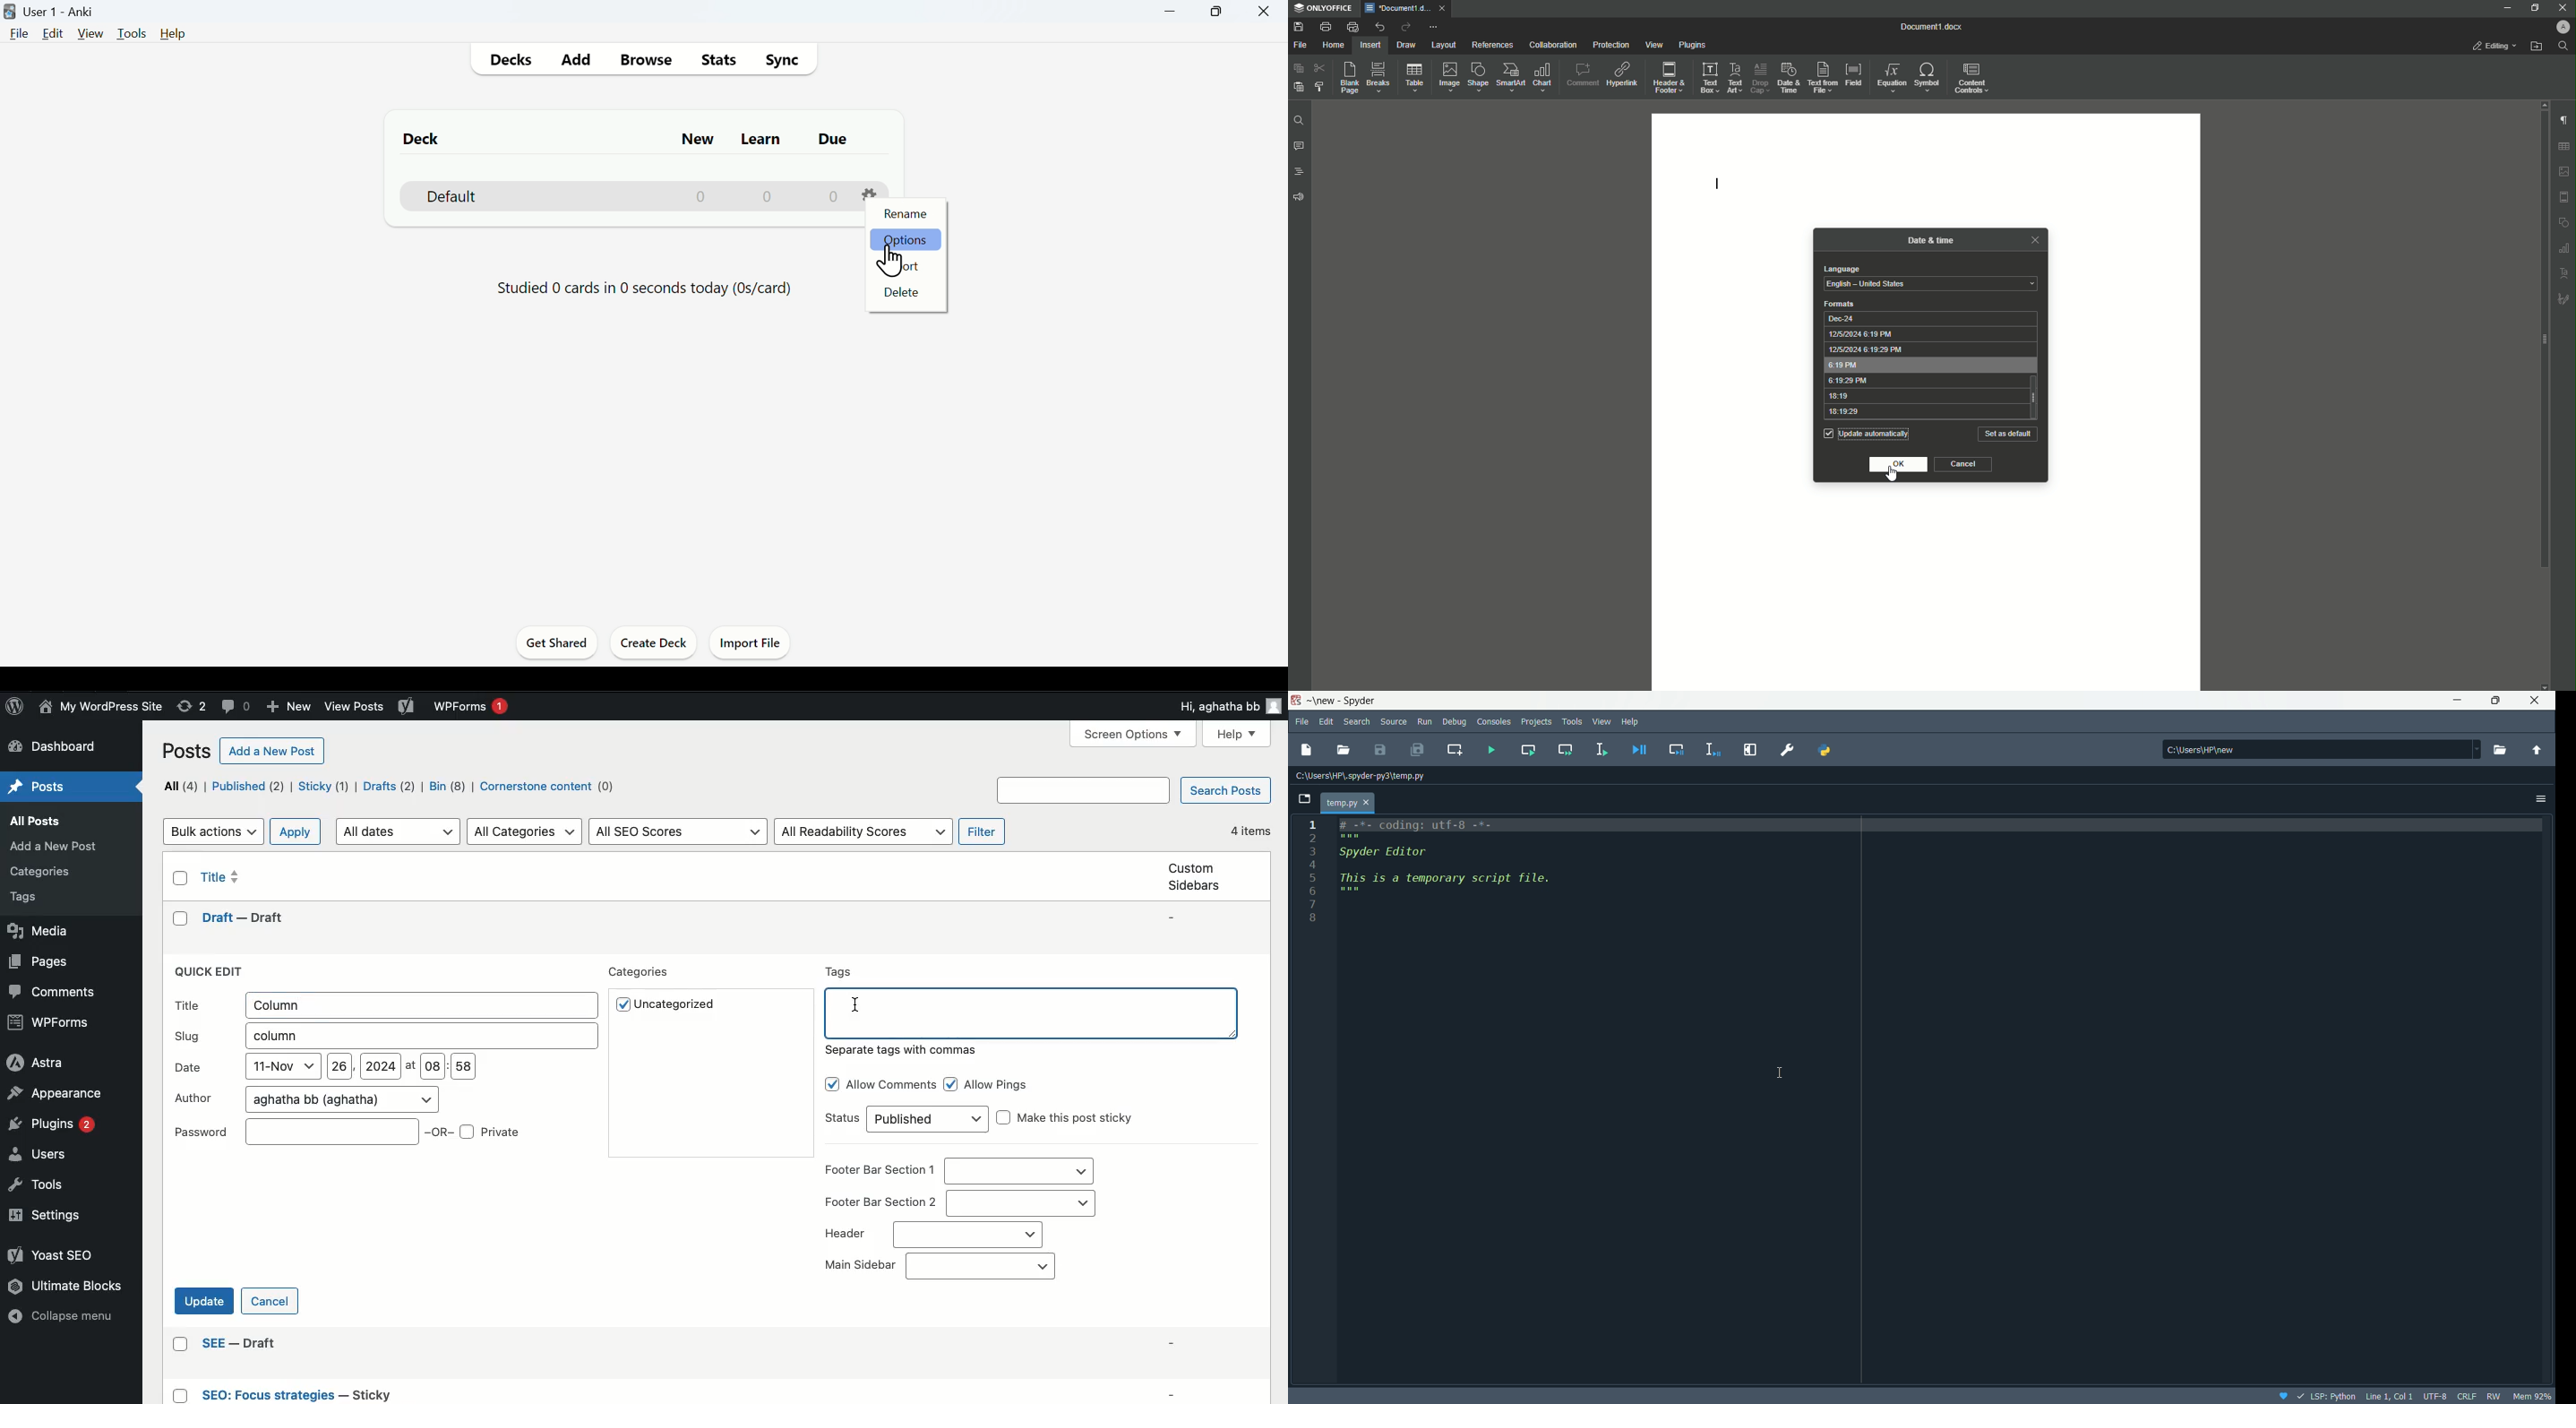  Describe the element at coordinates (931, 1234) in the screenshot. I see `Header ` at that location.